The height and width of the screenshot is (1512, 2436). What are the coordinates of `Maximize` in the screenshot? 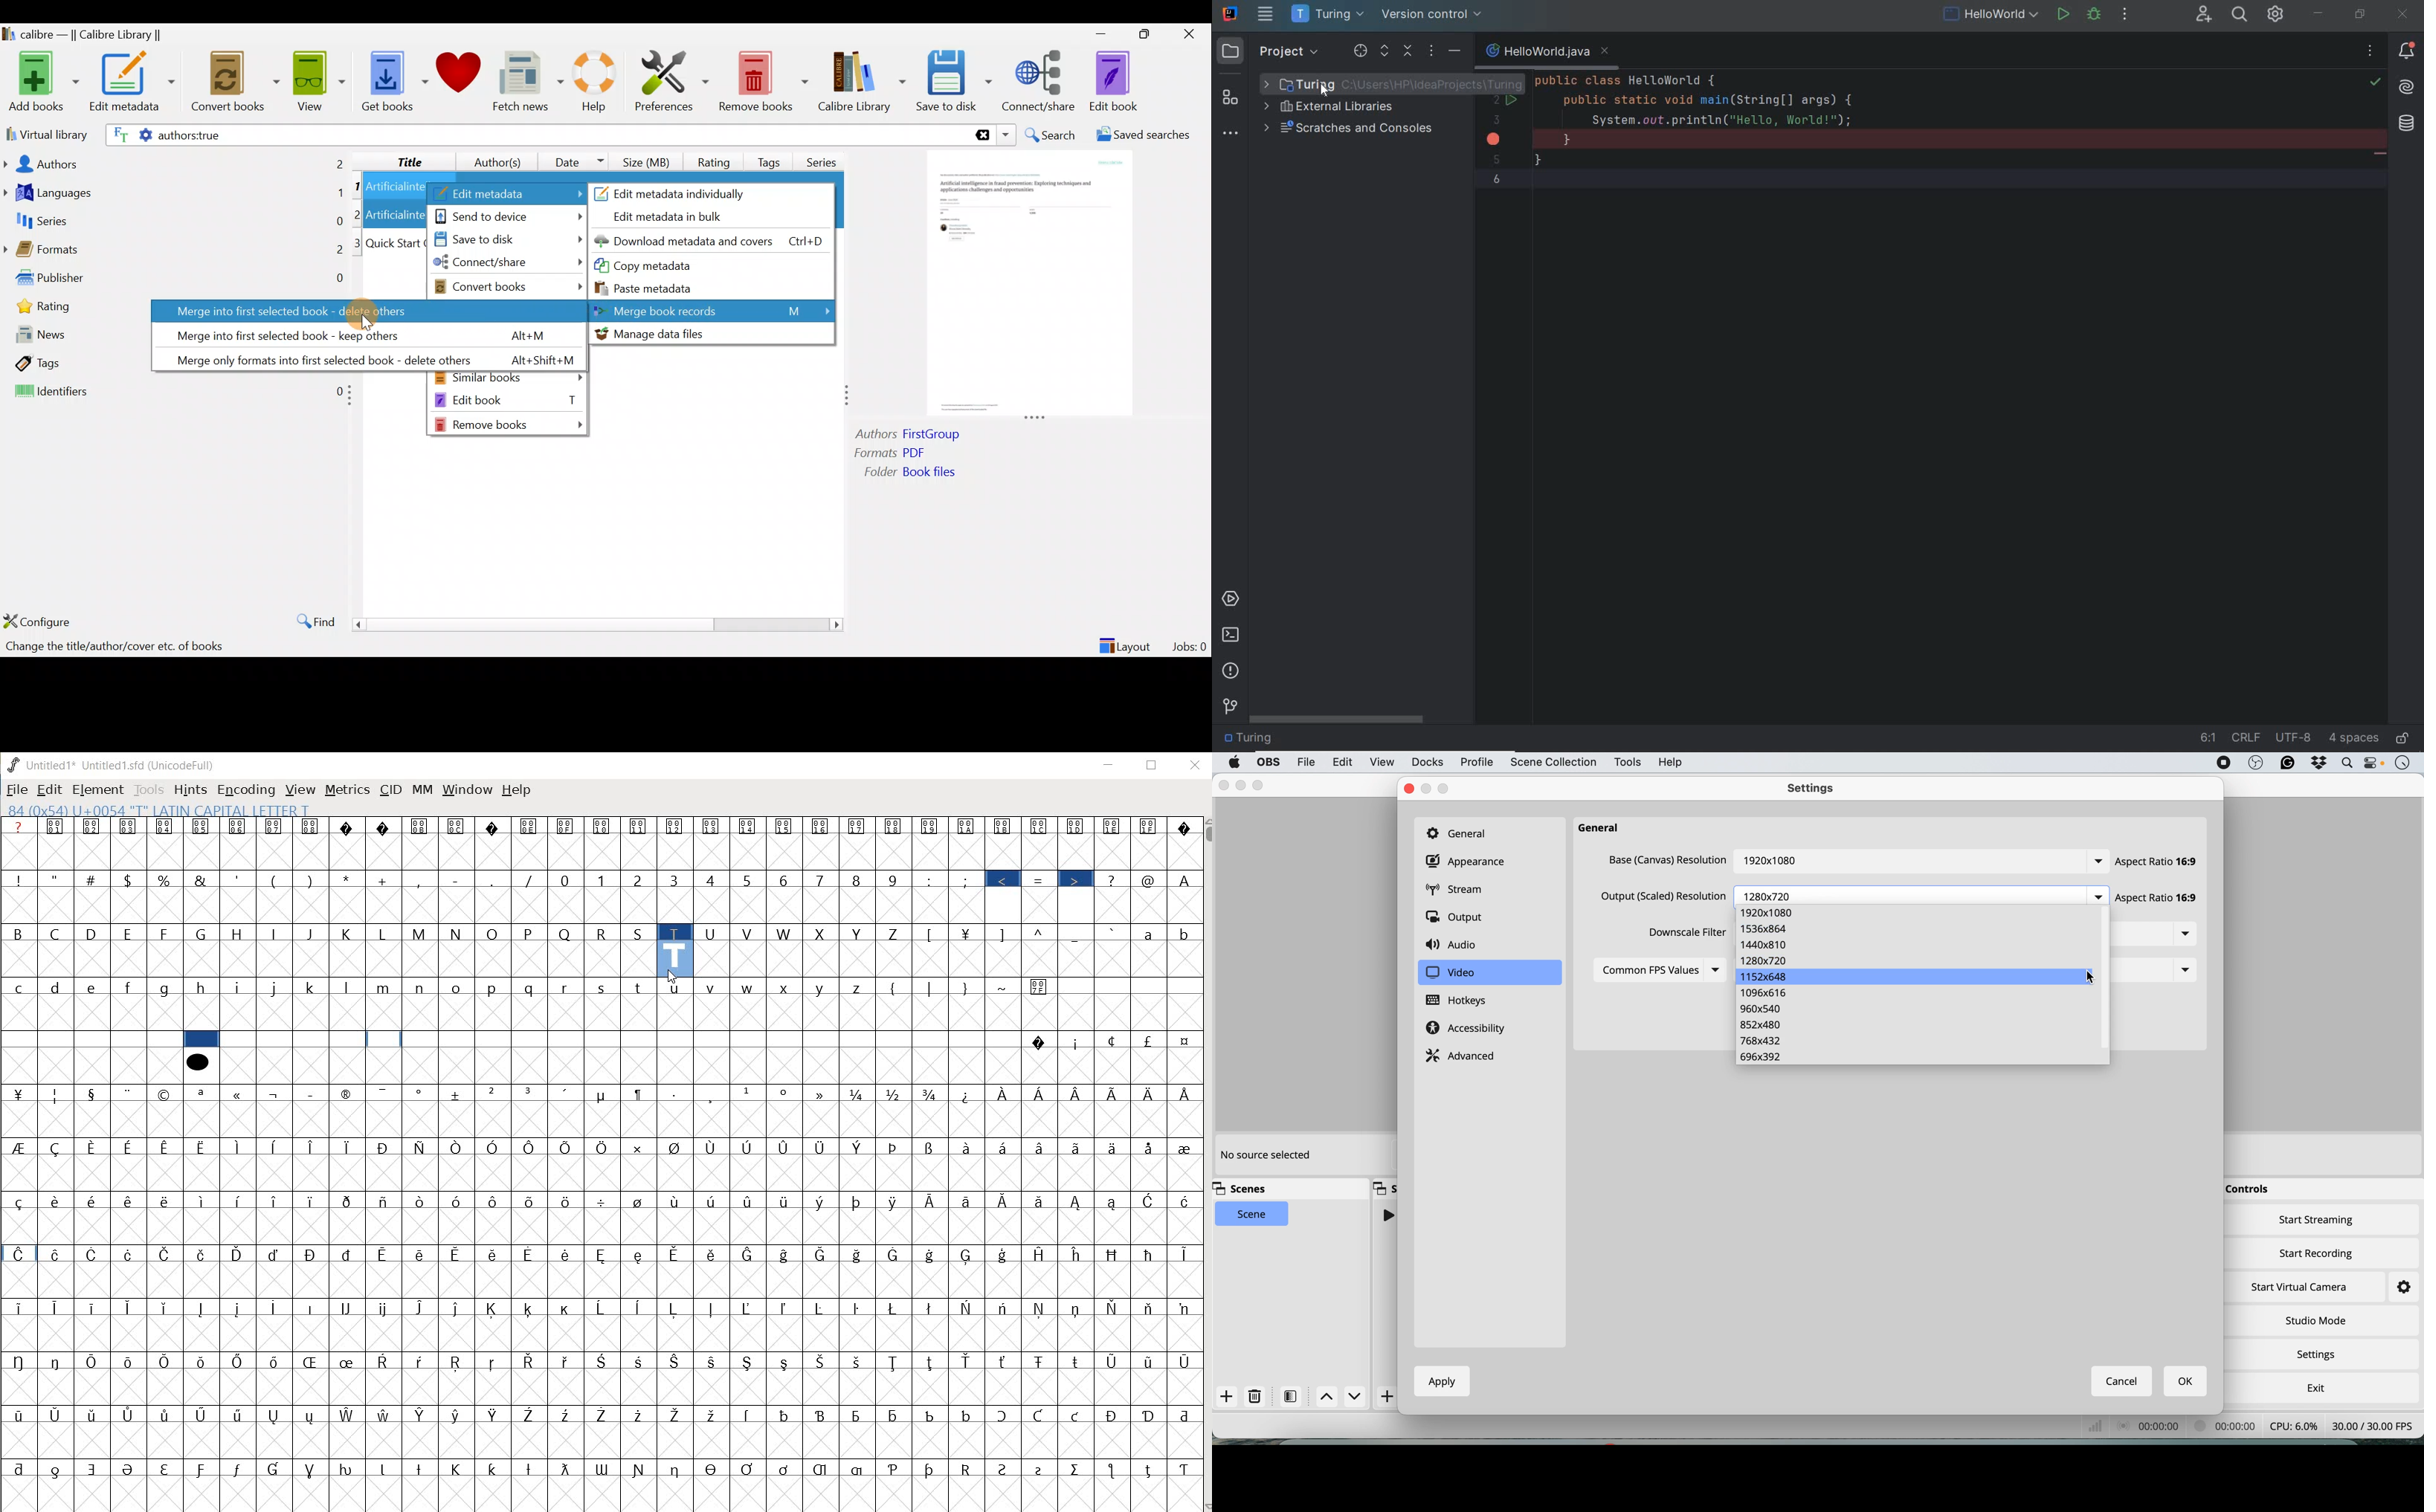 It's located at (1150, 35).